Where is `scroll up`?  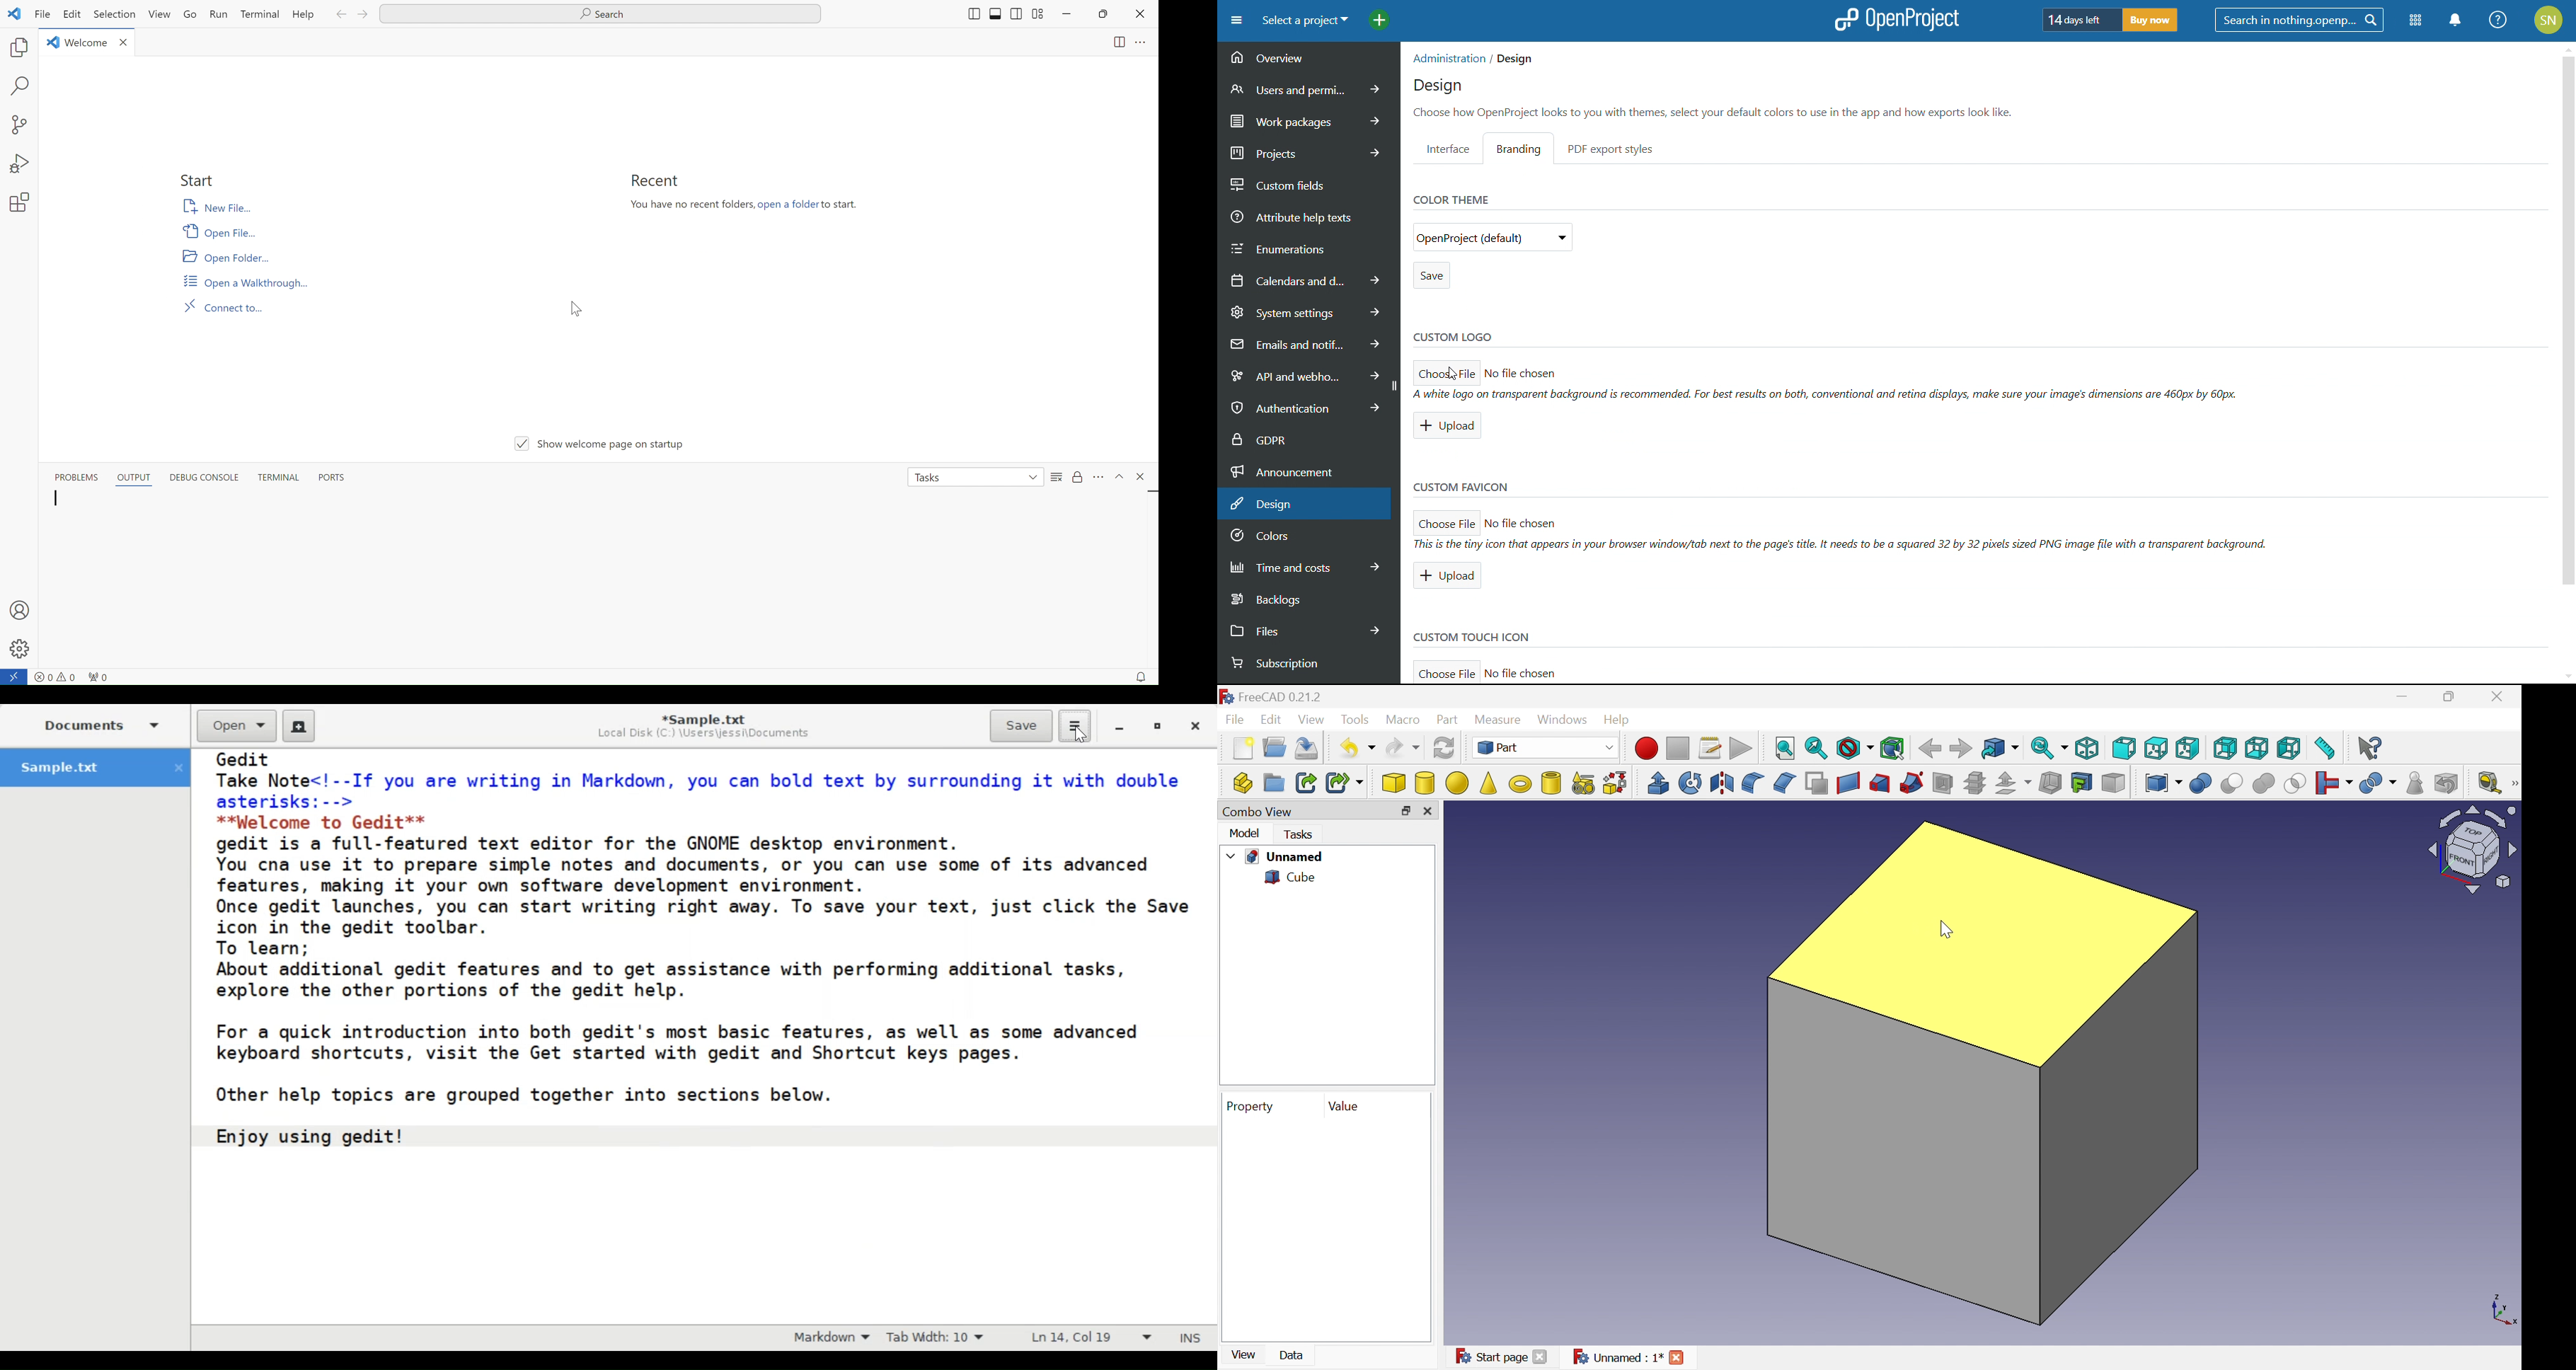
scroll up is located at coordinates (2568, 47).